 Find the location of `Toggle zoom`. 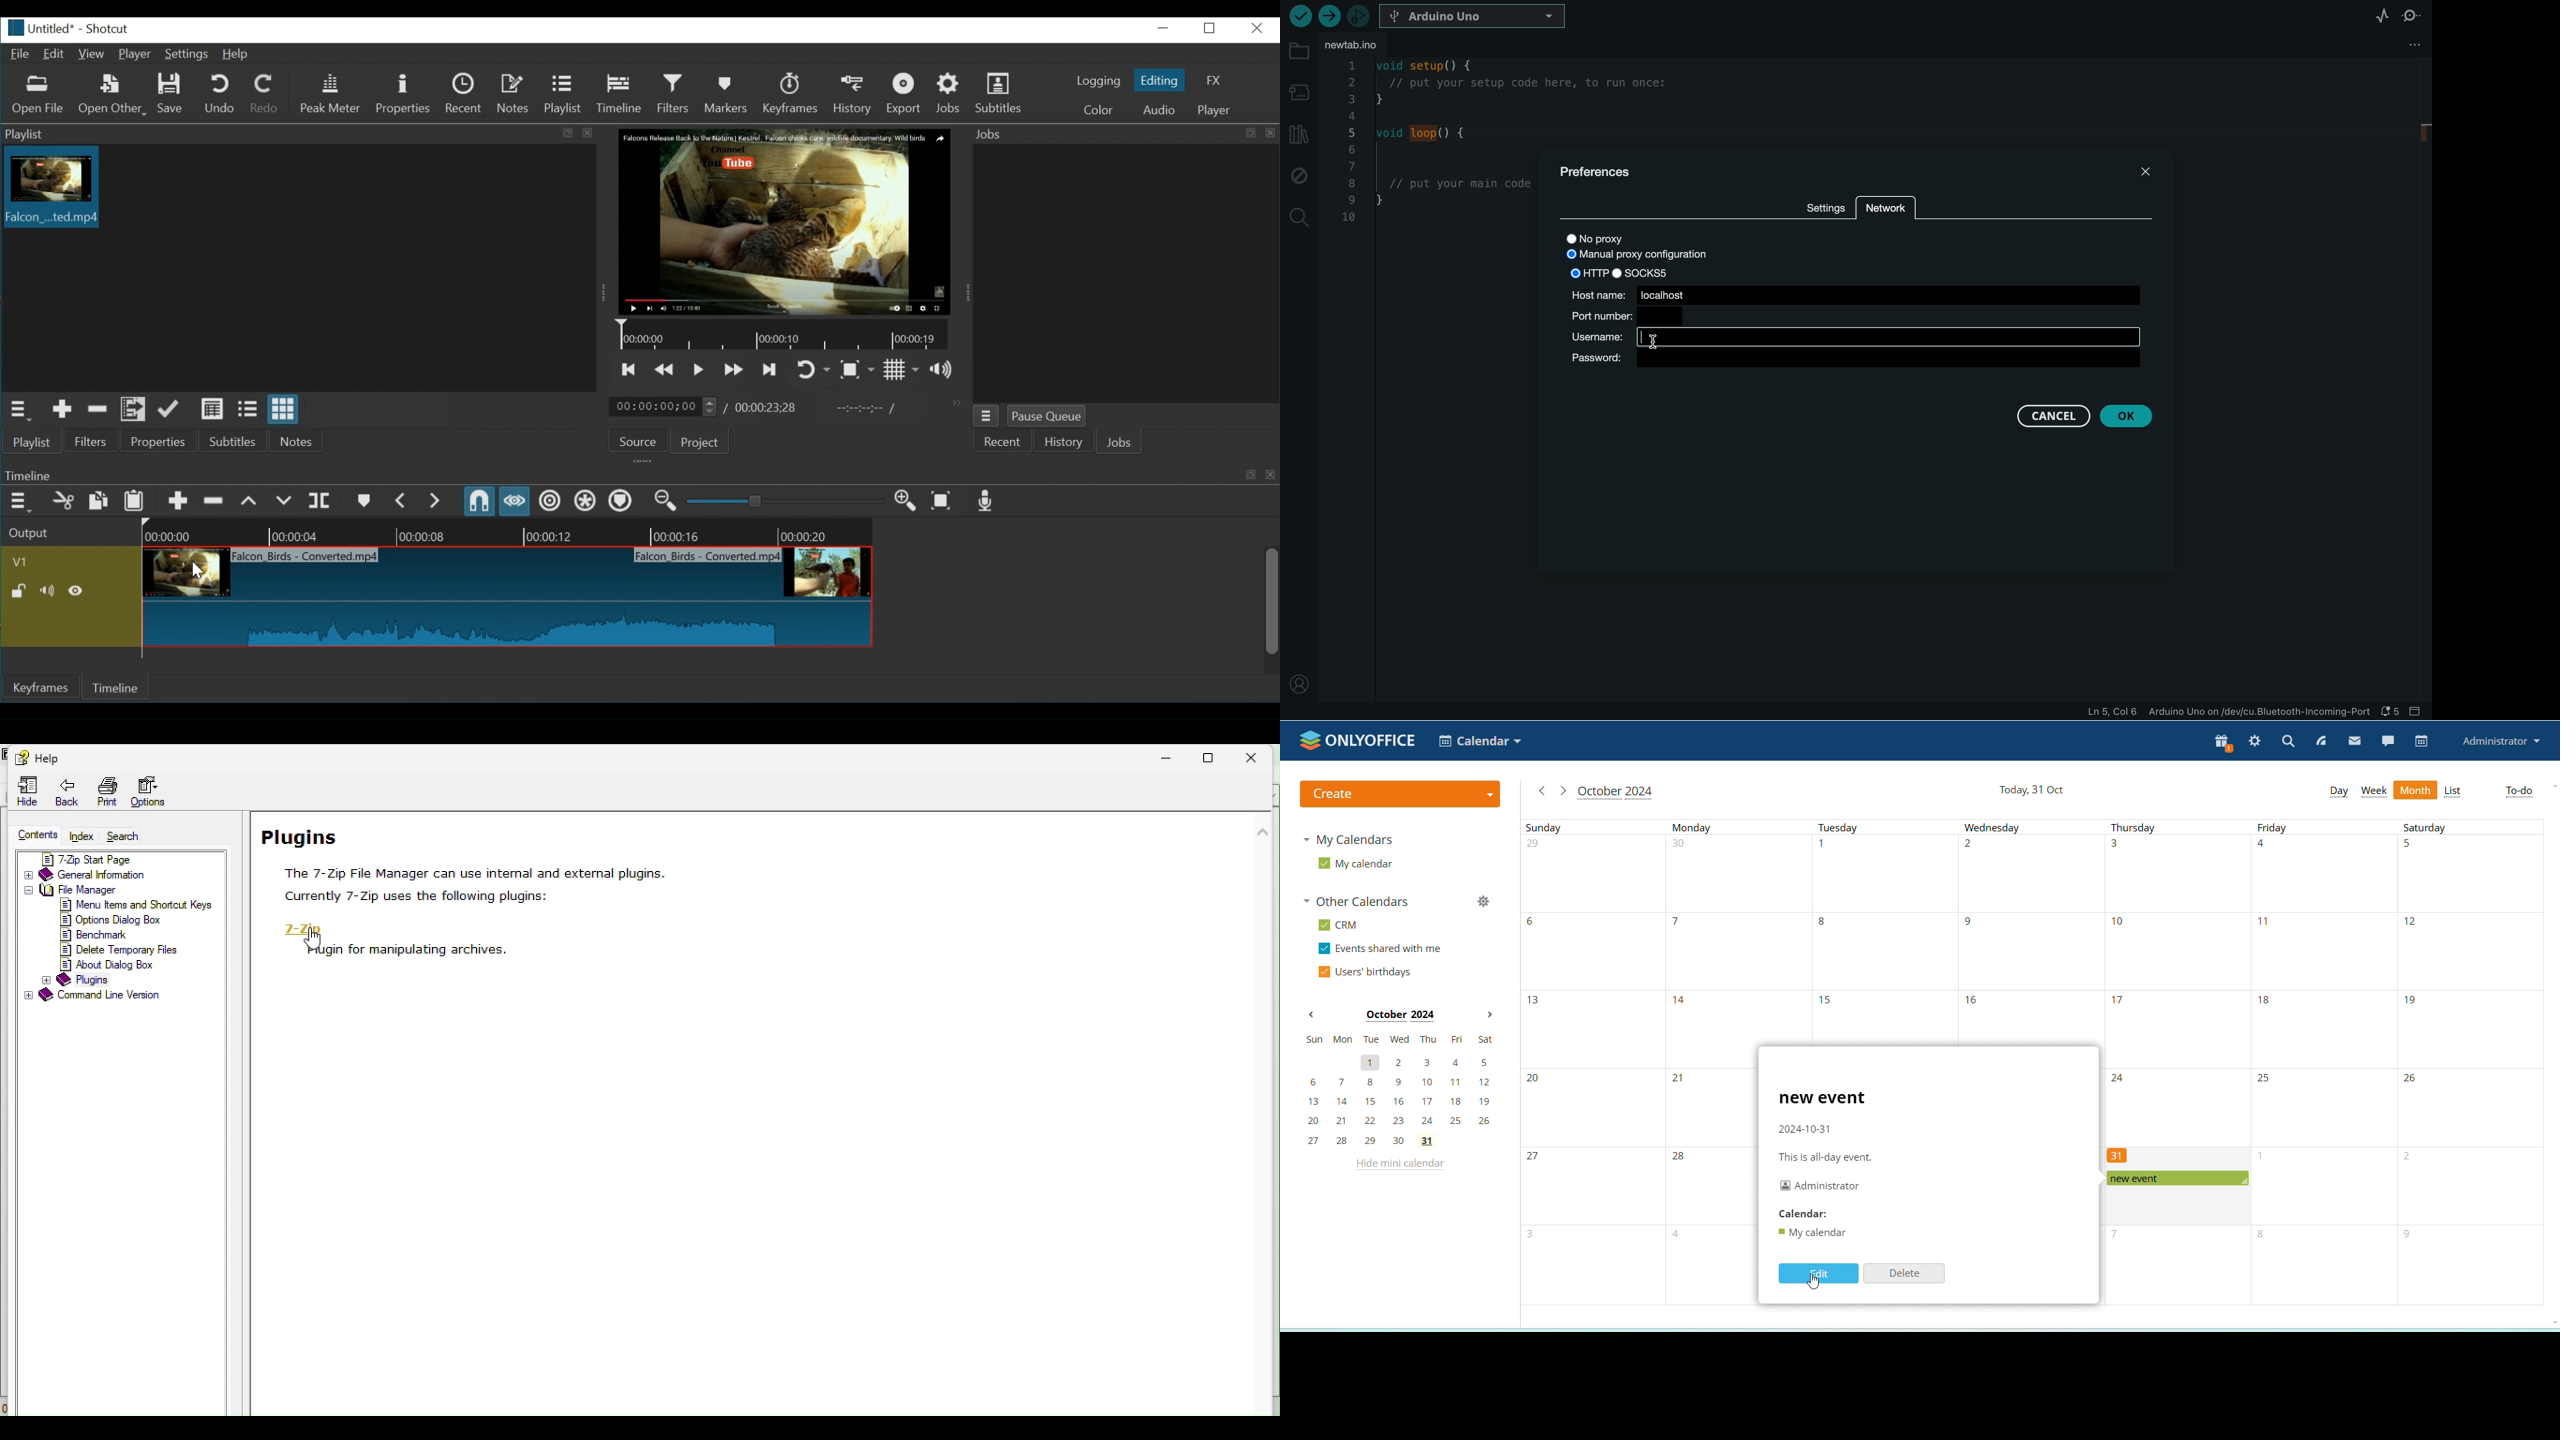

Toggle zoom is located at coordinates (857, 370).